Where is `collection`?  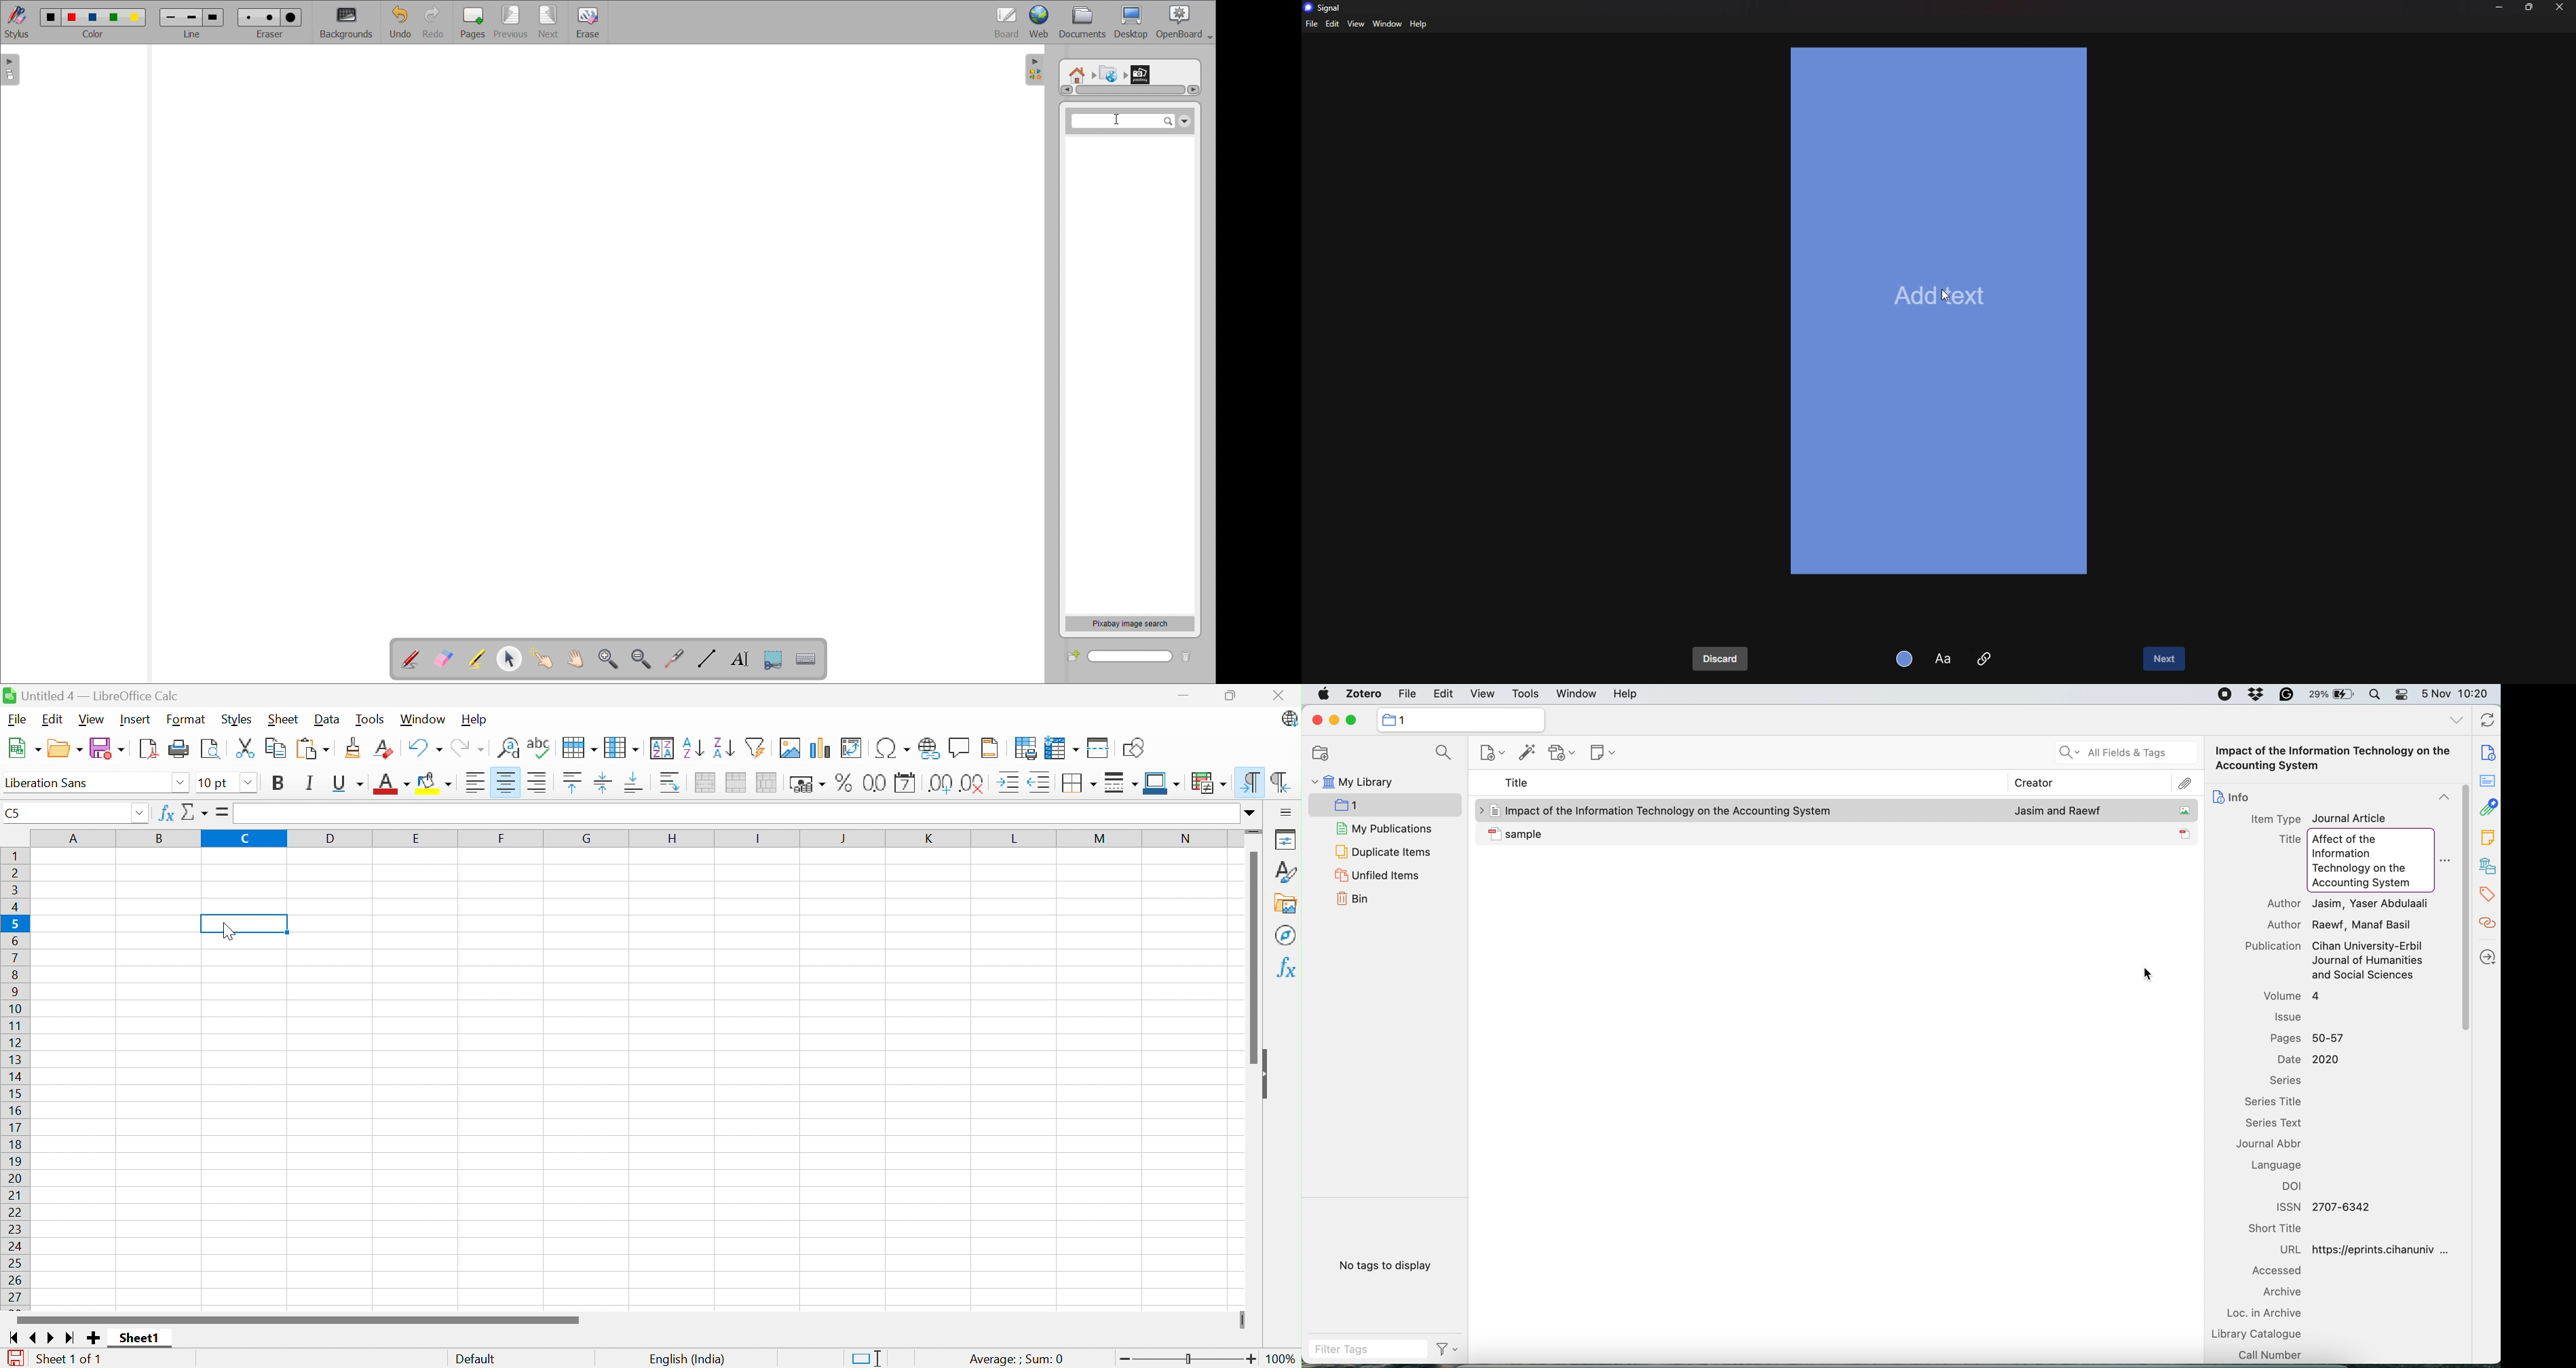
collection is located at coordinates (1405, 720).